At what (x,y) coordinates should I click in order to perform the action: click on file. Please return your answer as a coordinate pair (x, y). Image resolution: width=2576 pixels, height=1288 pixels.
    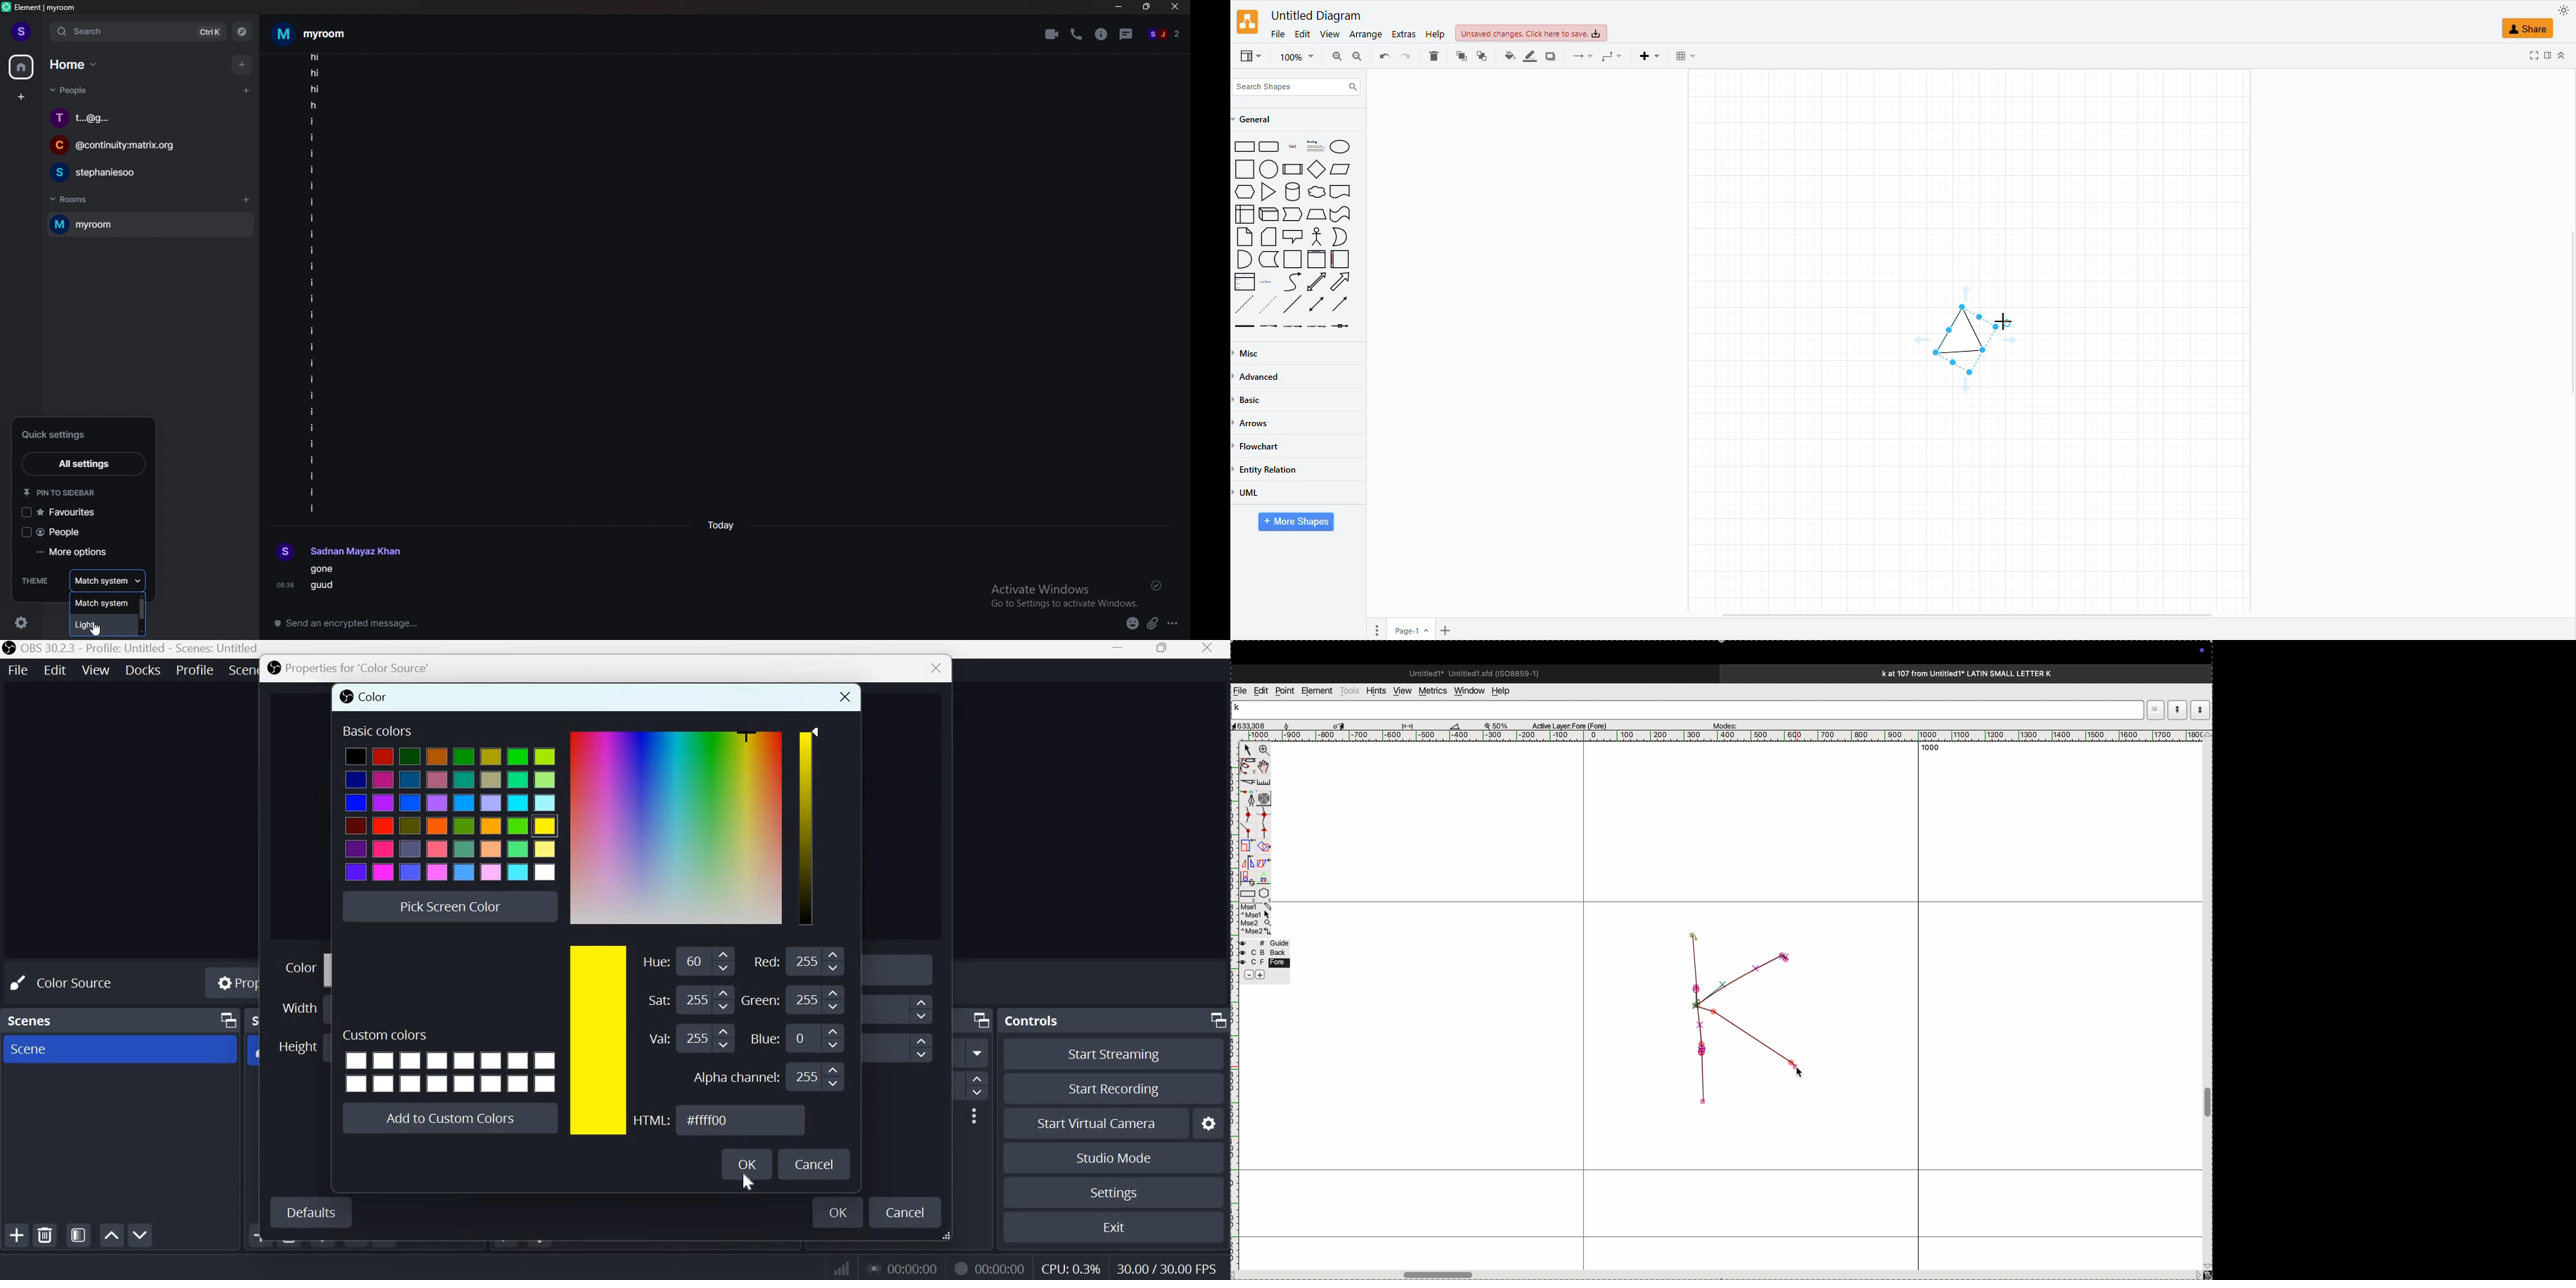
    Looking at the image, I should click on (1277, 32).